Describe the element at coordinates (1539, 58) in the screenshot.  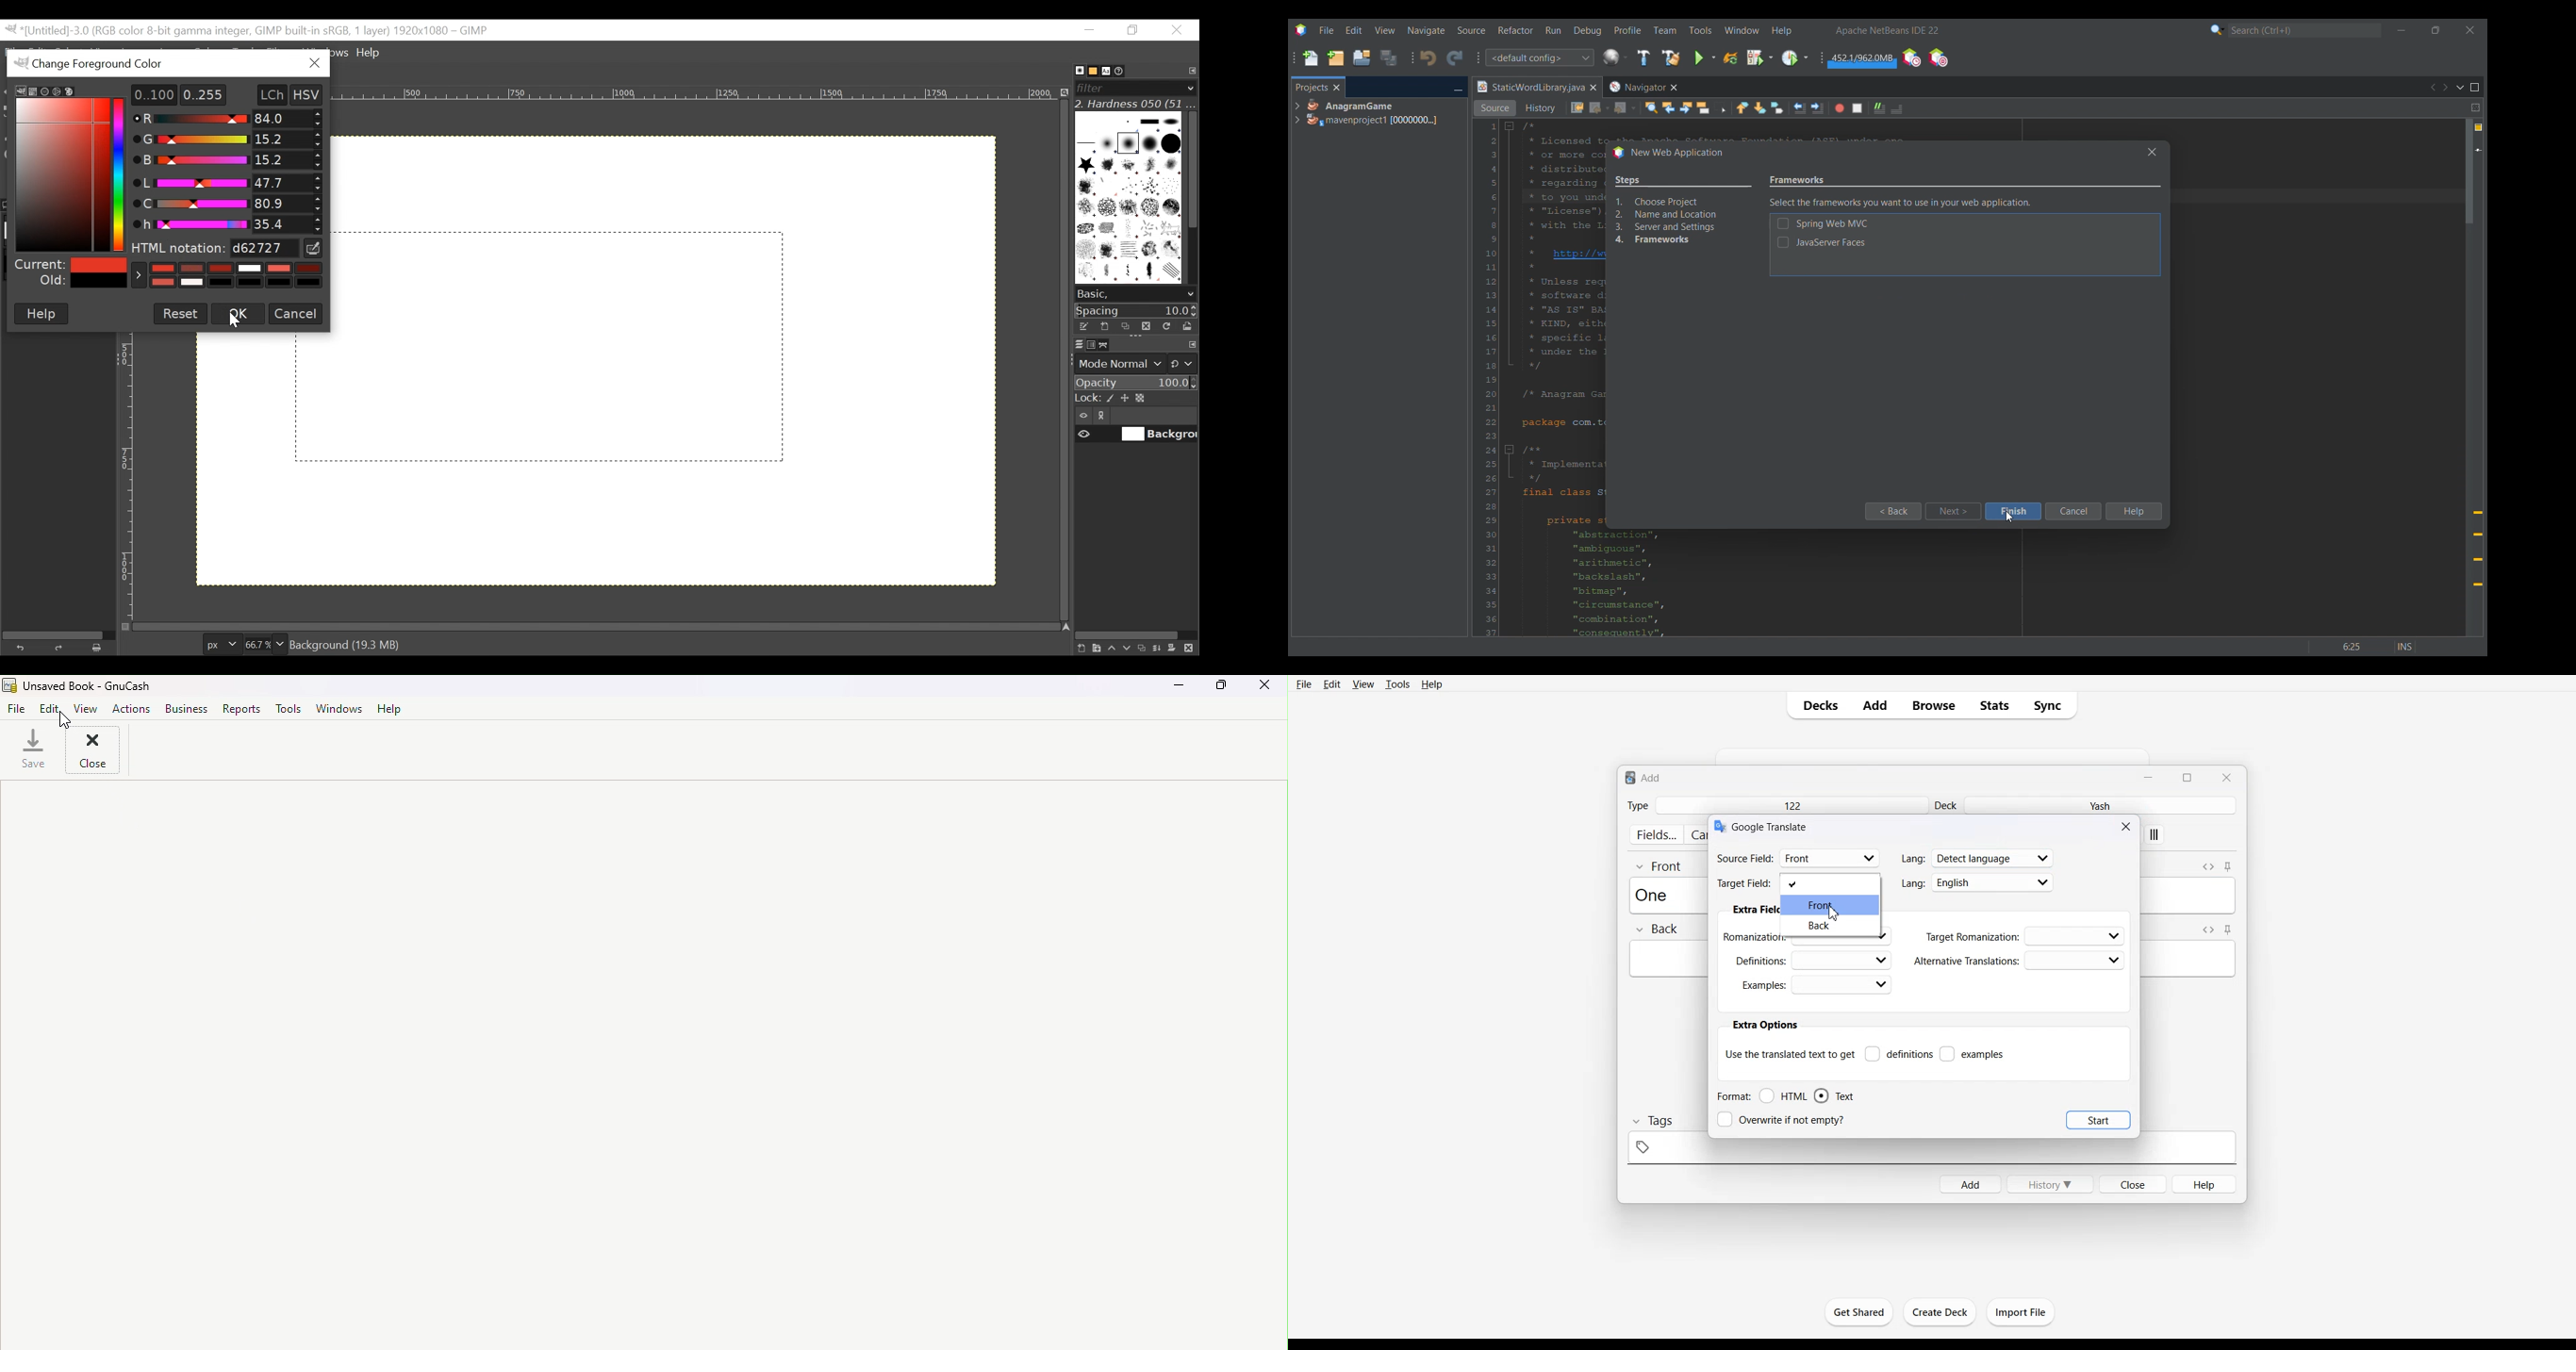
I see `Configuration options` at that location.